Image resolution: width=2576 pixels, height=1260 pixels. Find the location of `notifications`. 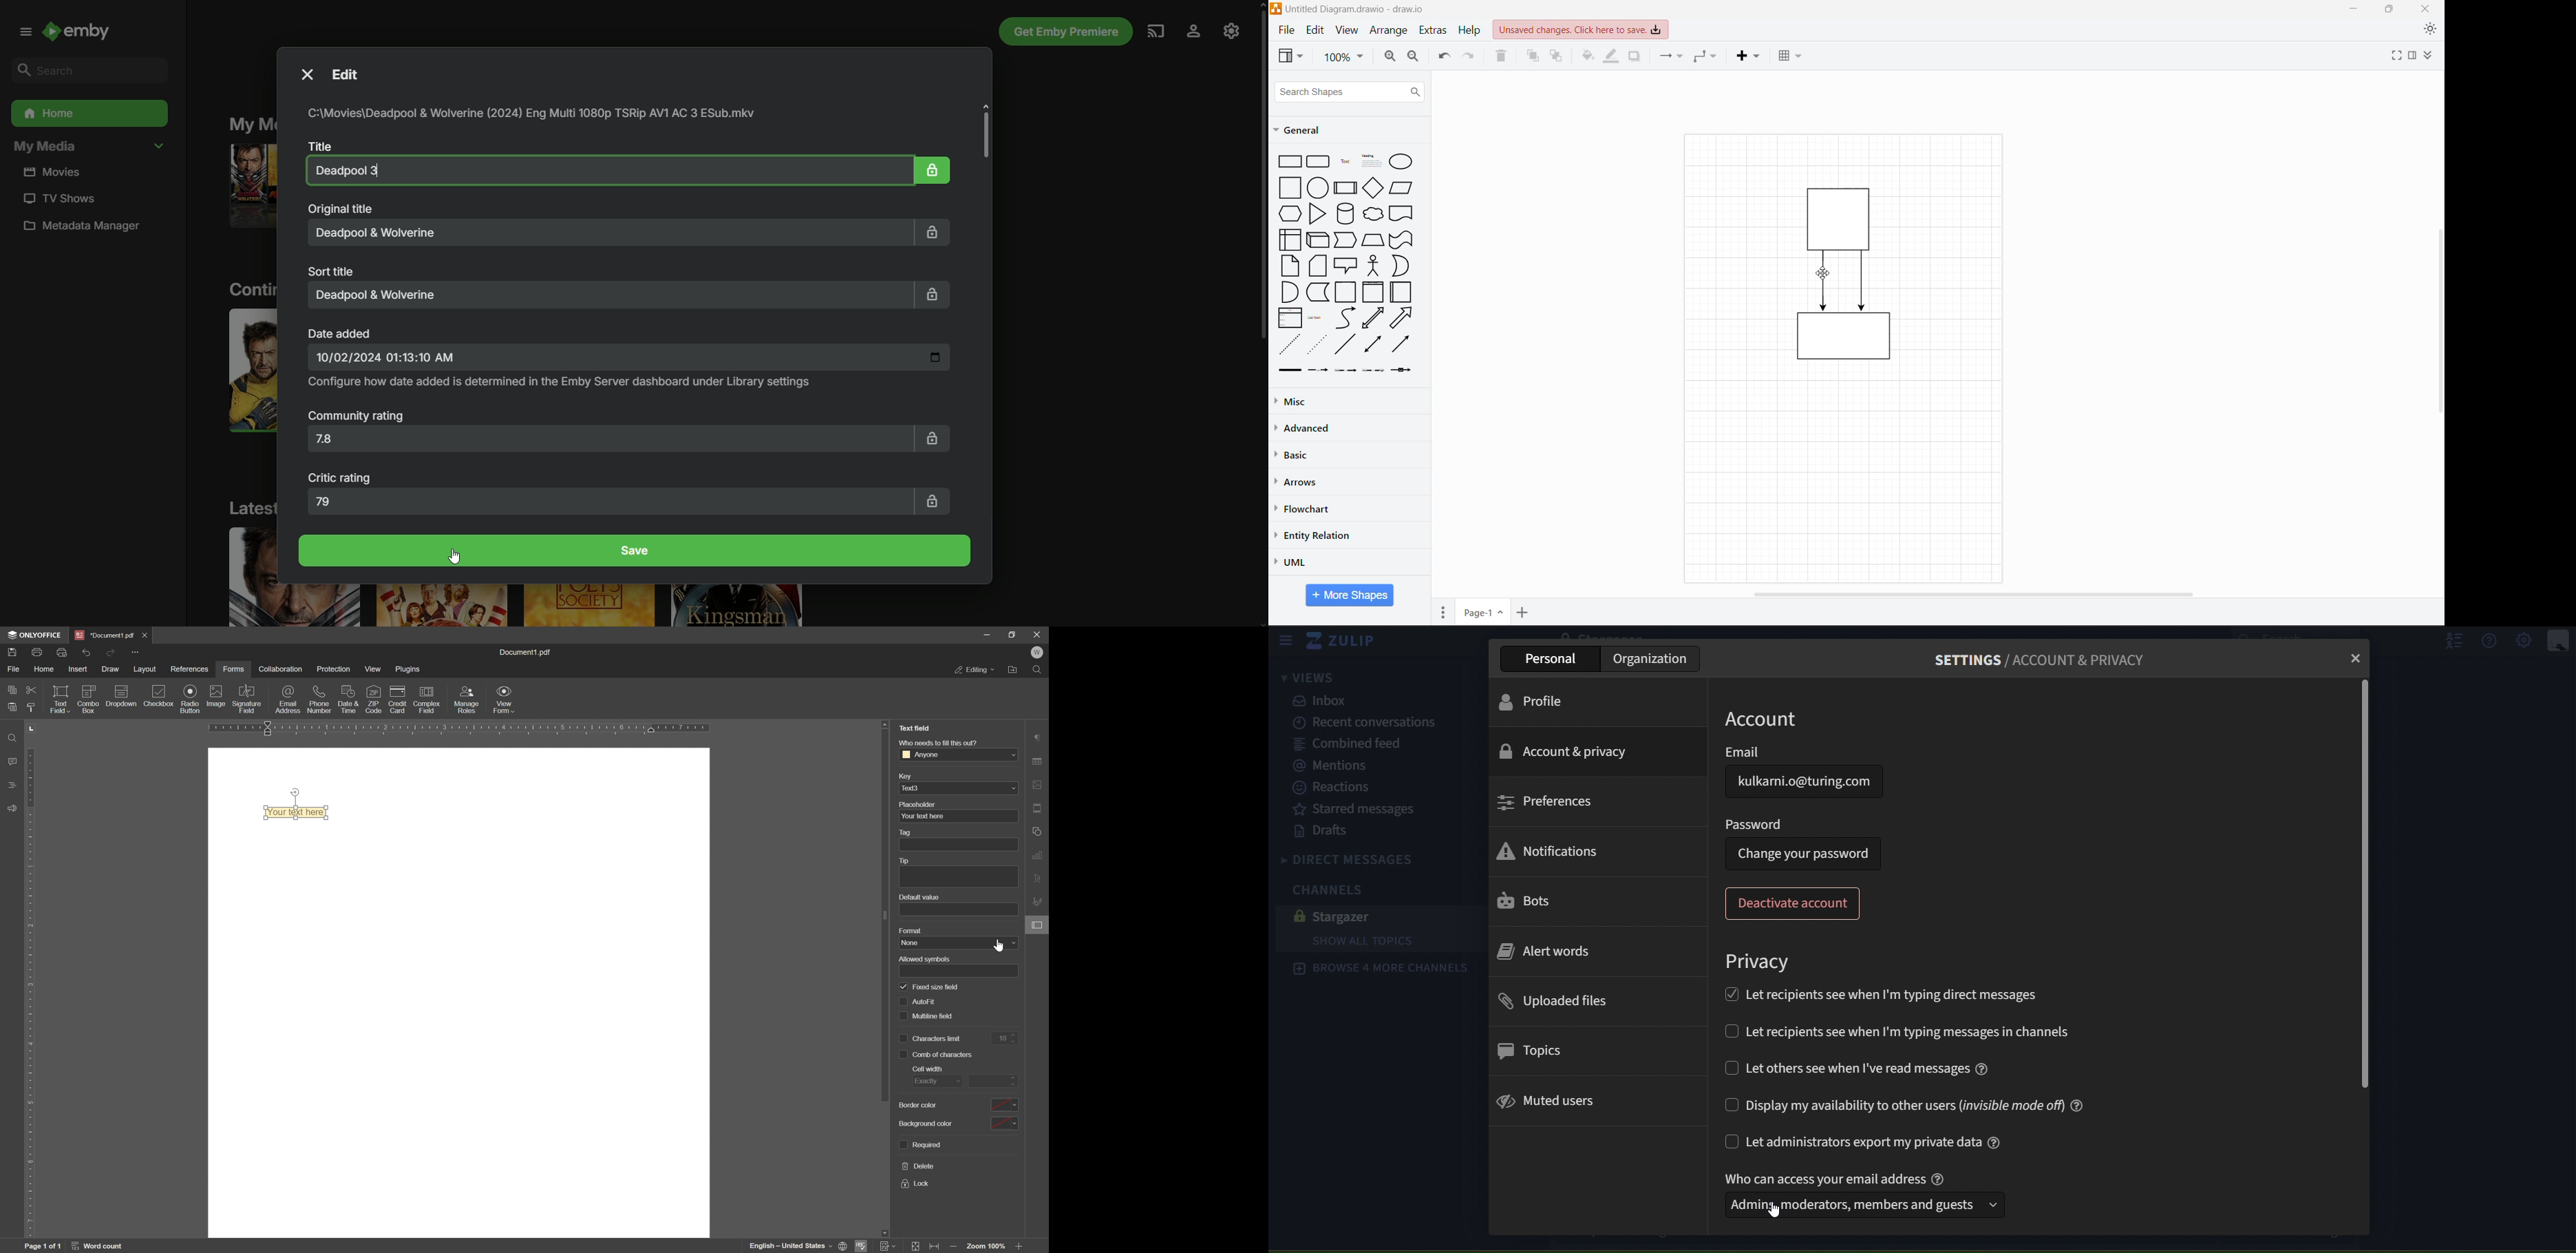

notifications is located at coordinates (1547, 852).